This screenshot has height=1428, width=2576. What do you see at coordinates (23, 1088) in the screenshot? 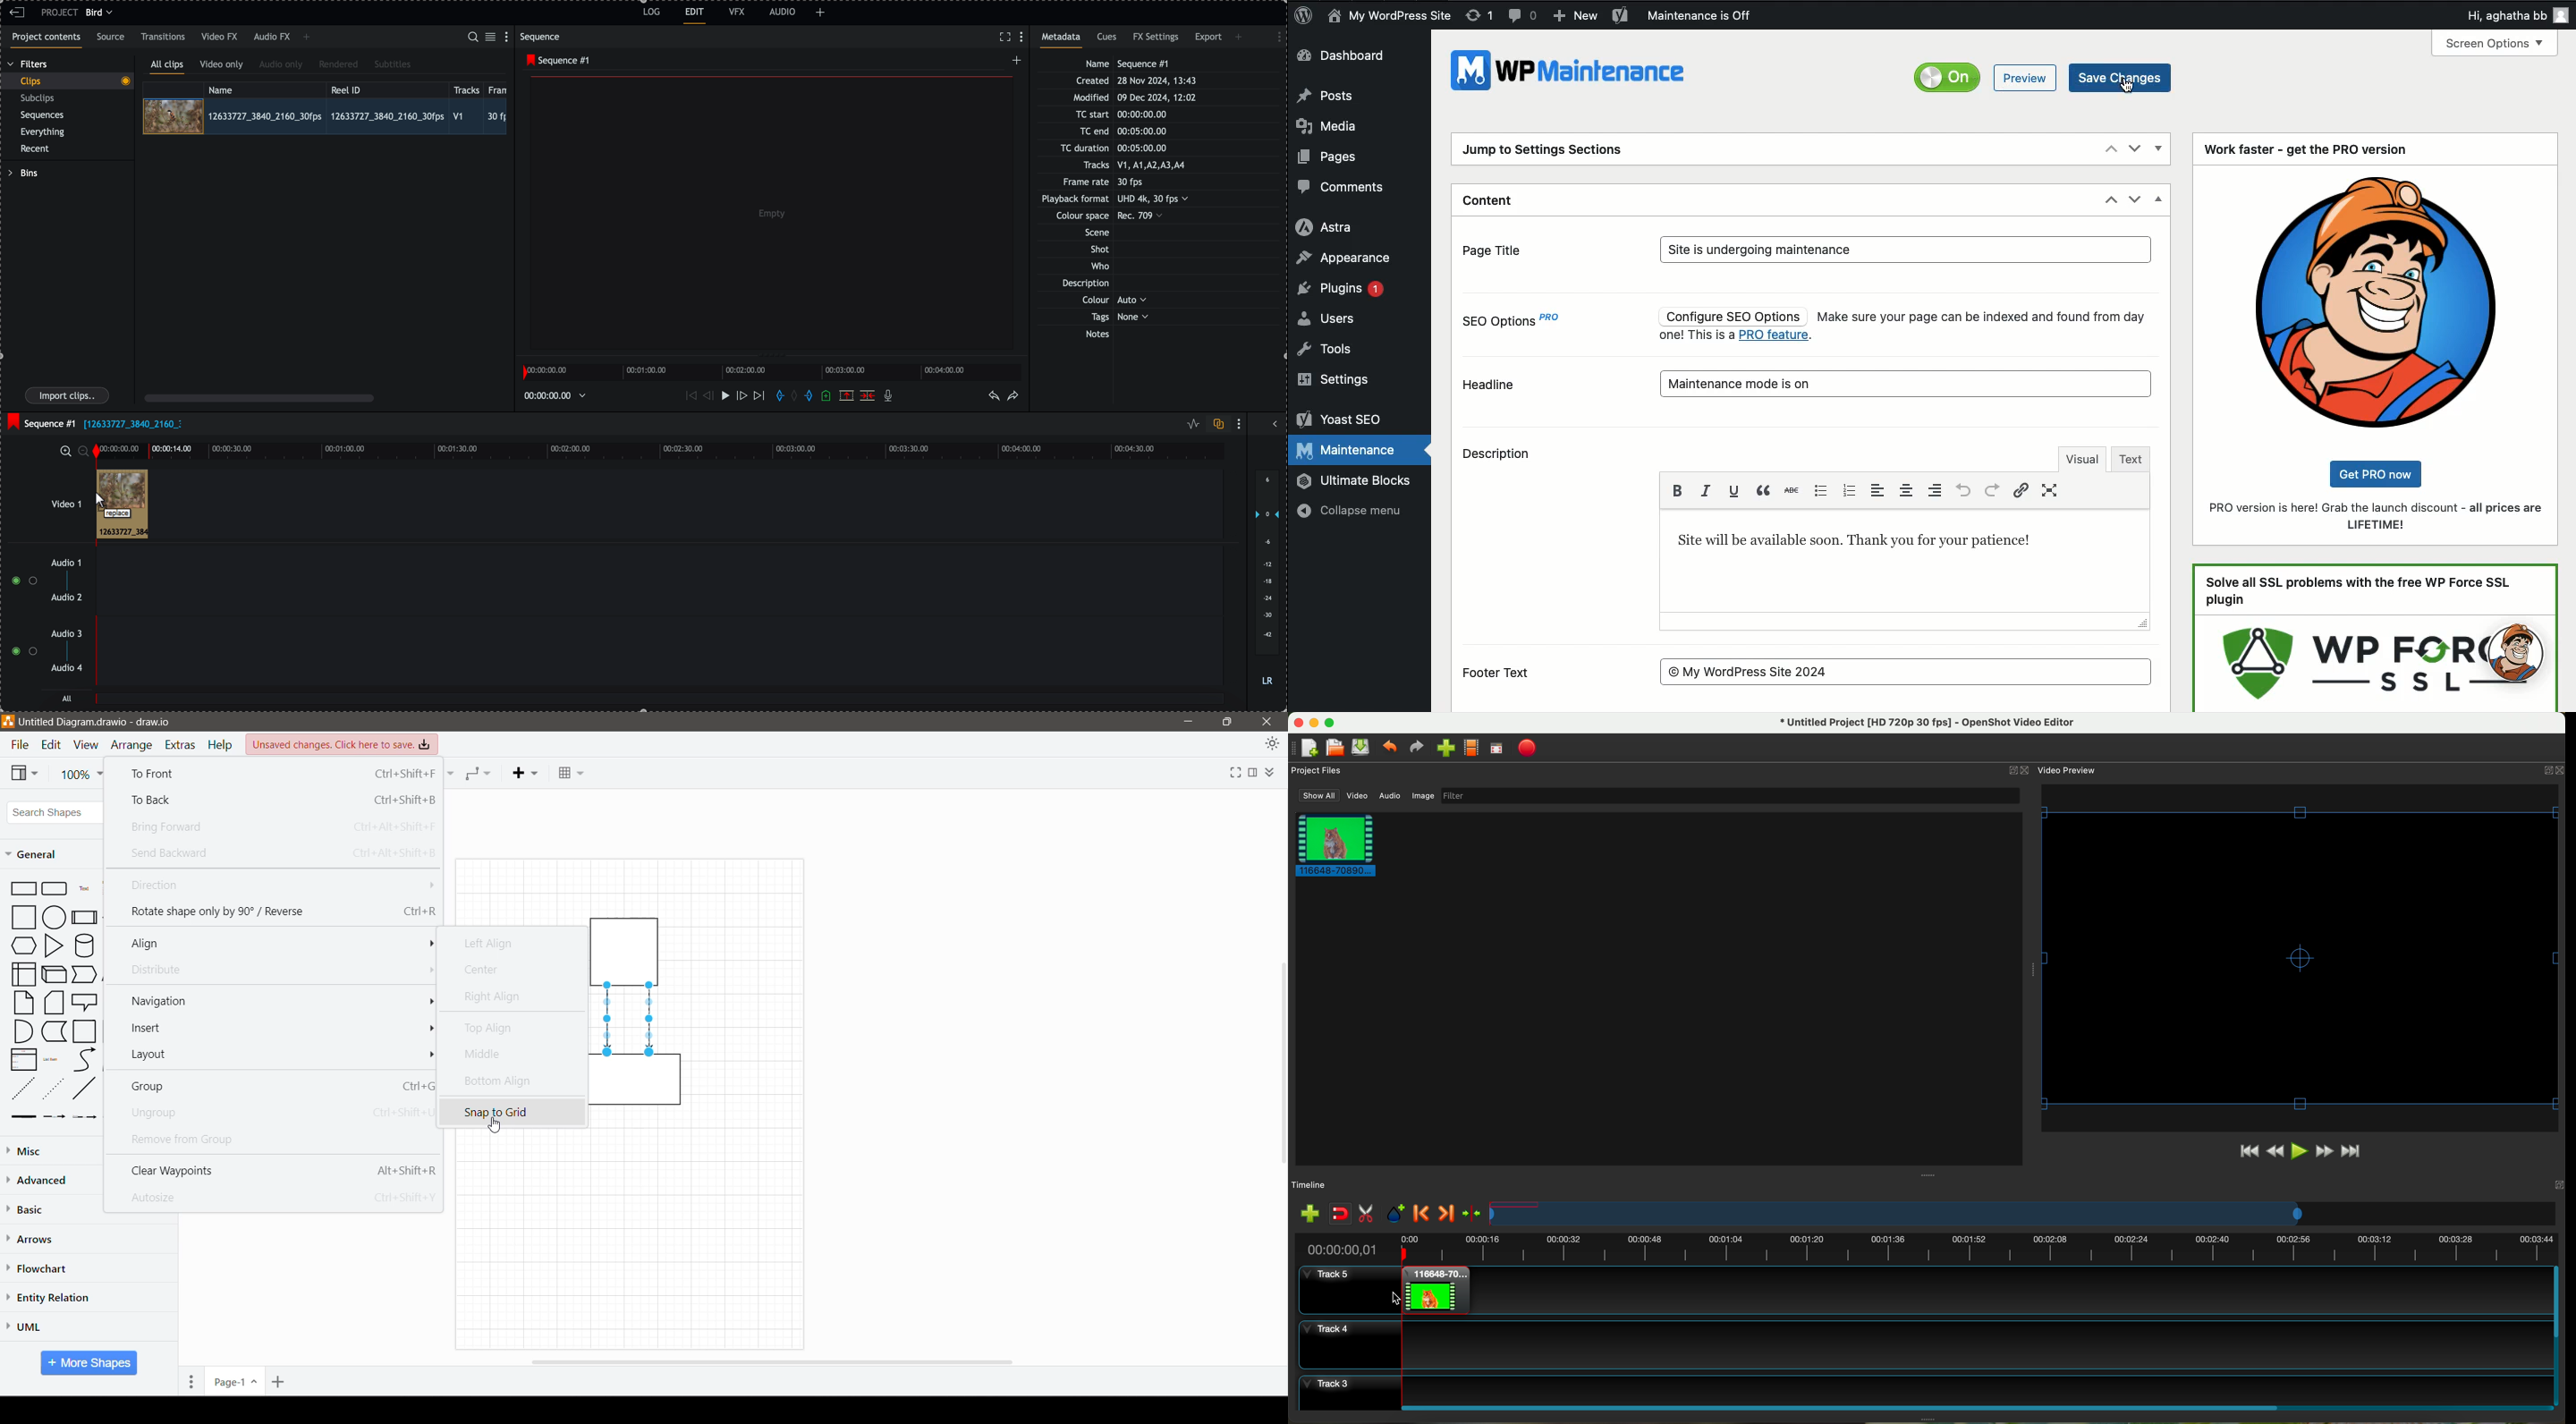
I see `dashed line` at bounding box center [23, 1088].